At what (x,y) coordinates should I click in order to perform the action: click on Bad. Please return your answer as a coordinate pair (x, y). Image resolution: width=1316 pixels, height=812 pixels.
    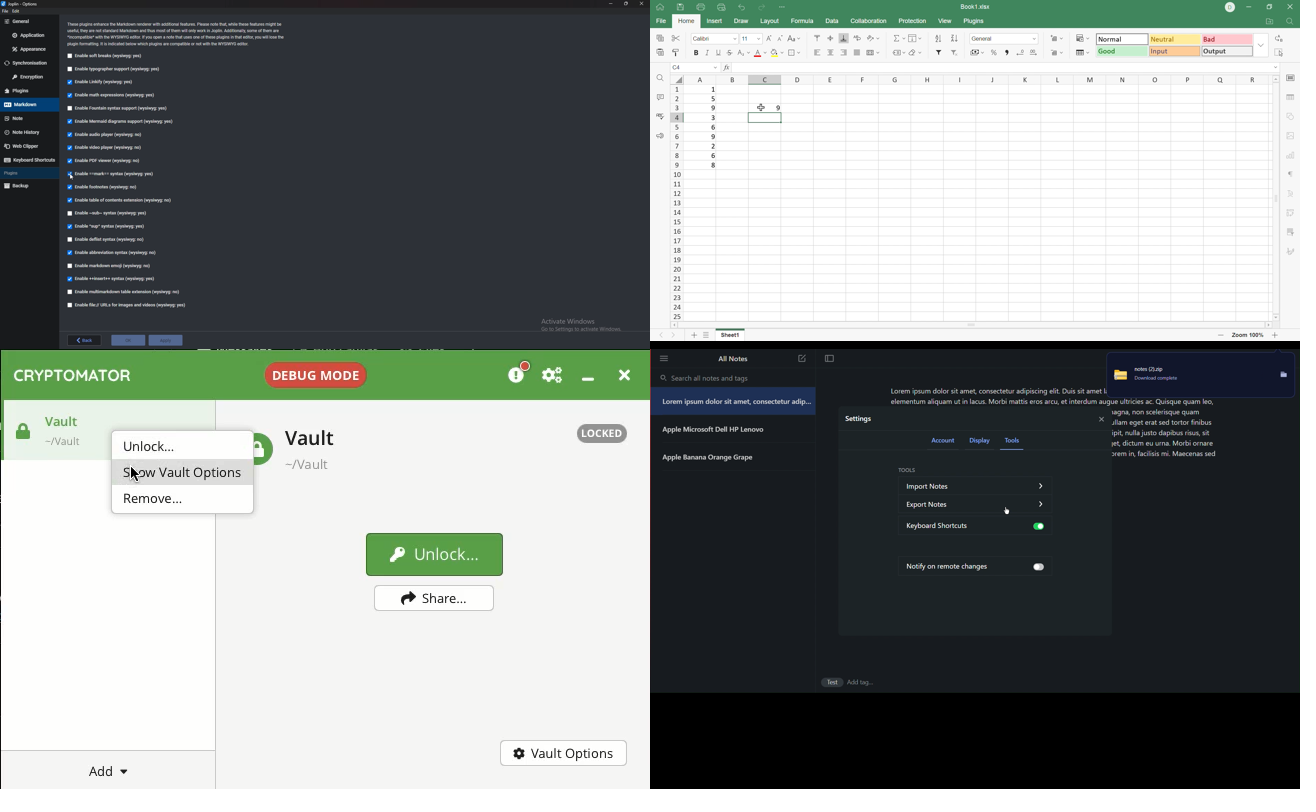
    Looking at the image, I should click on (1228, 40).